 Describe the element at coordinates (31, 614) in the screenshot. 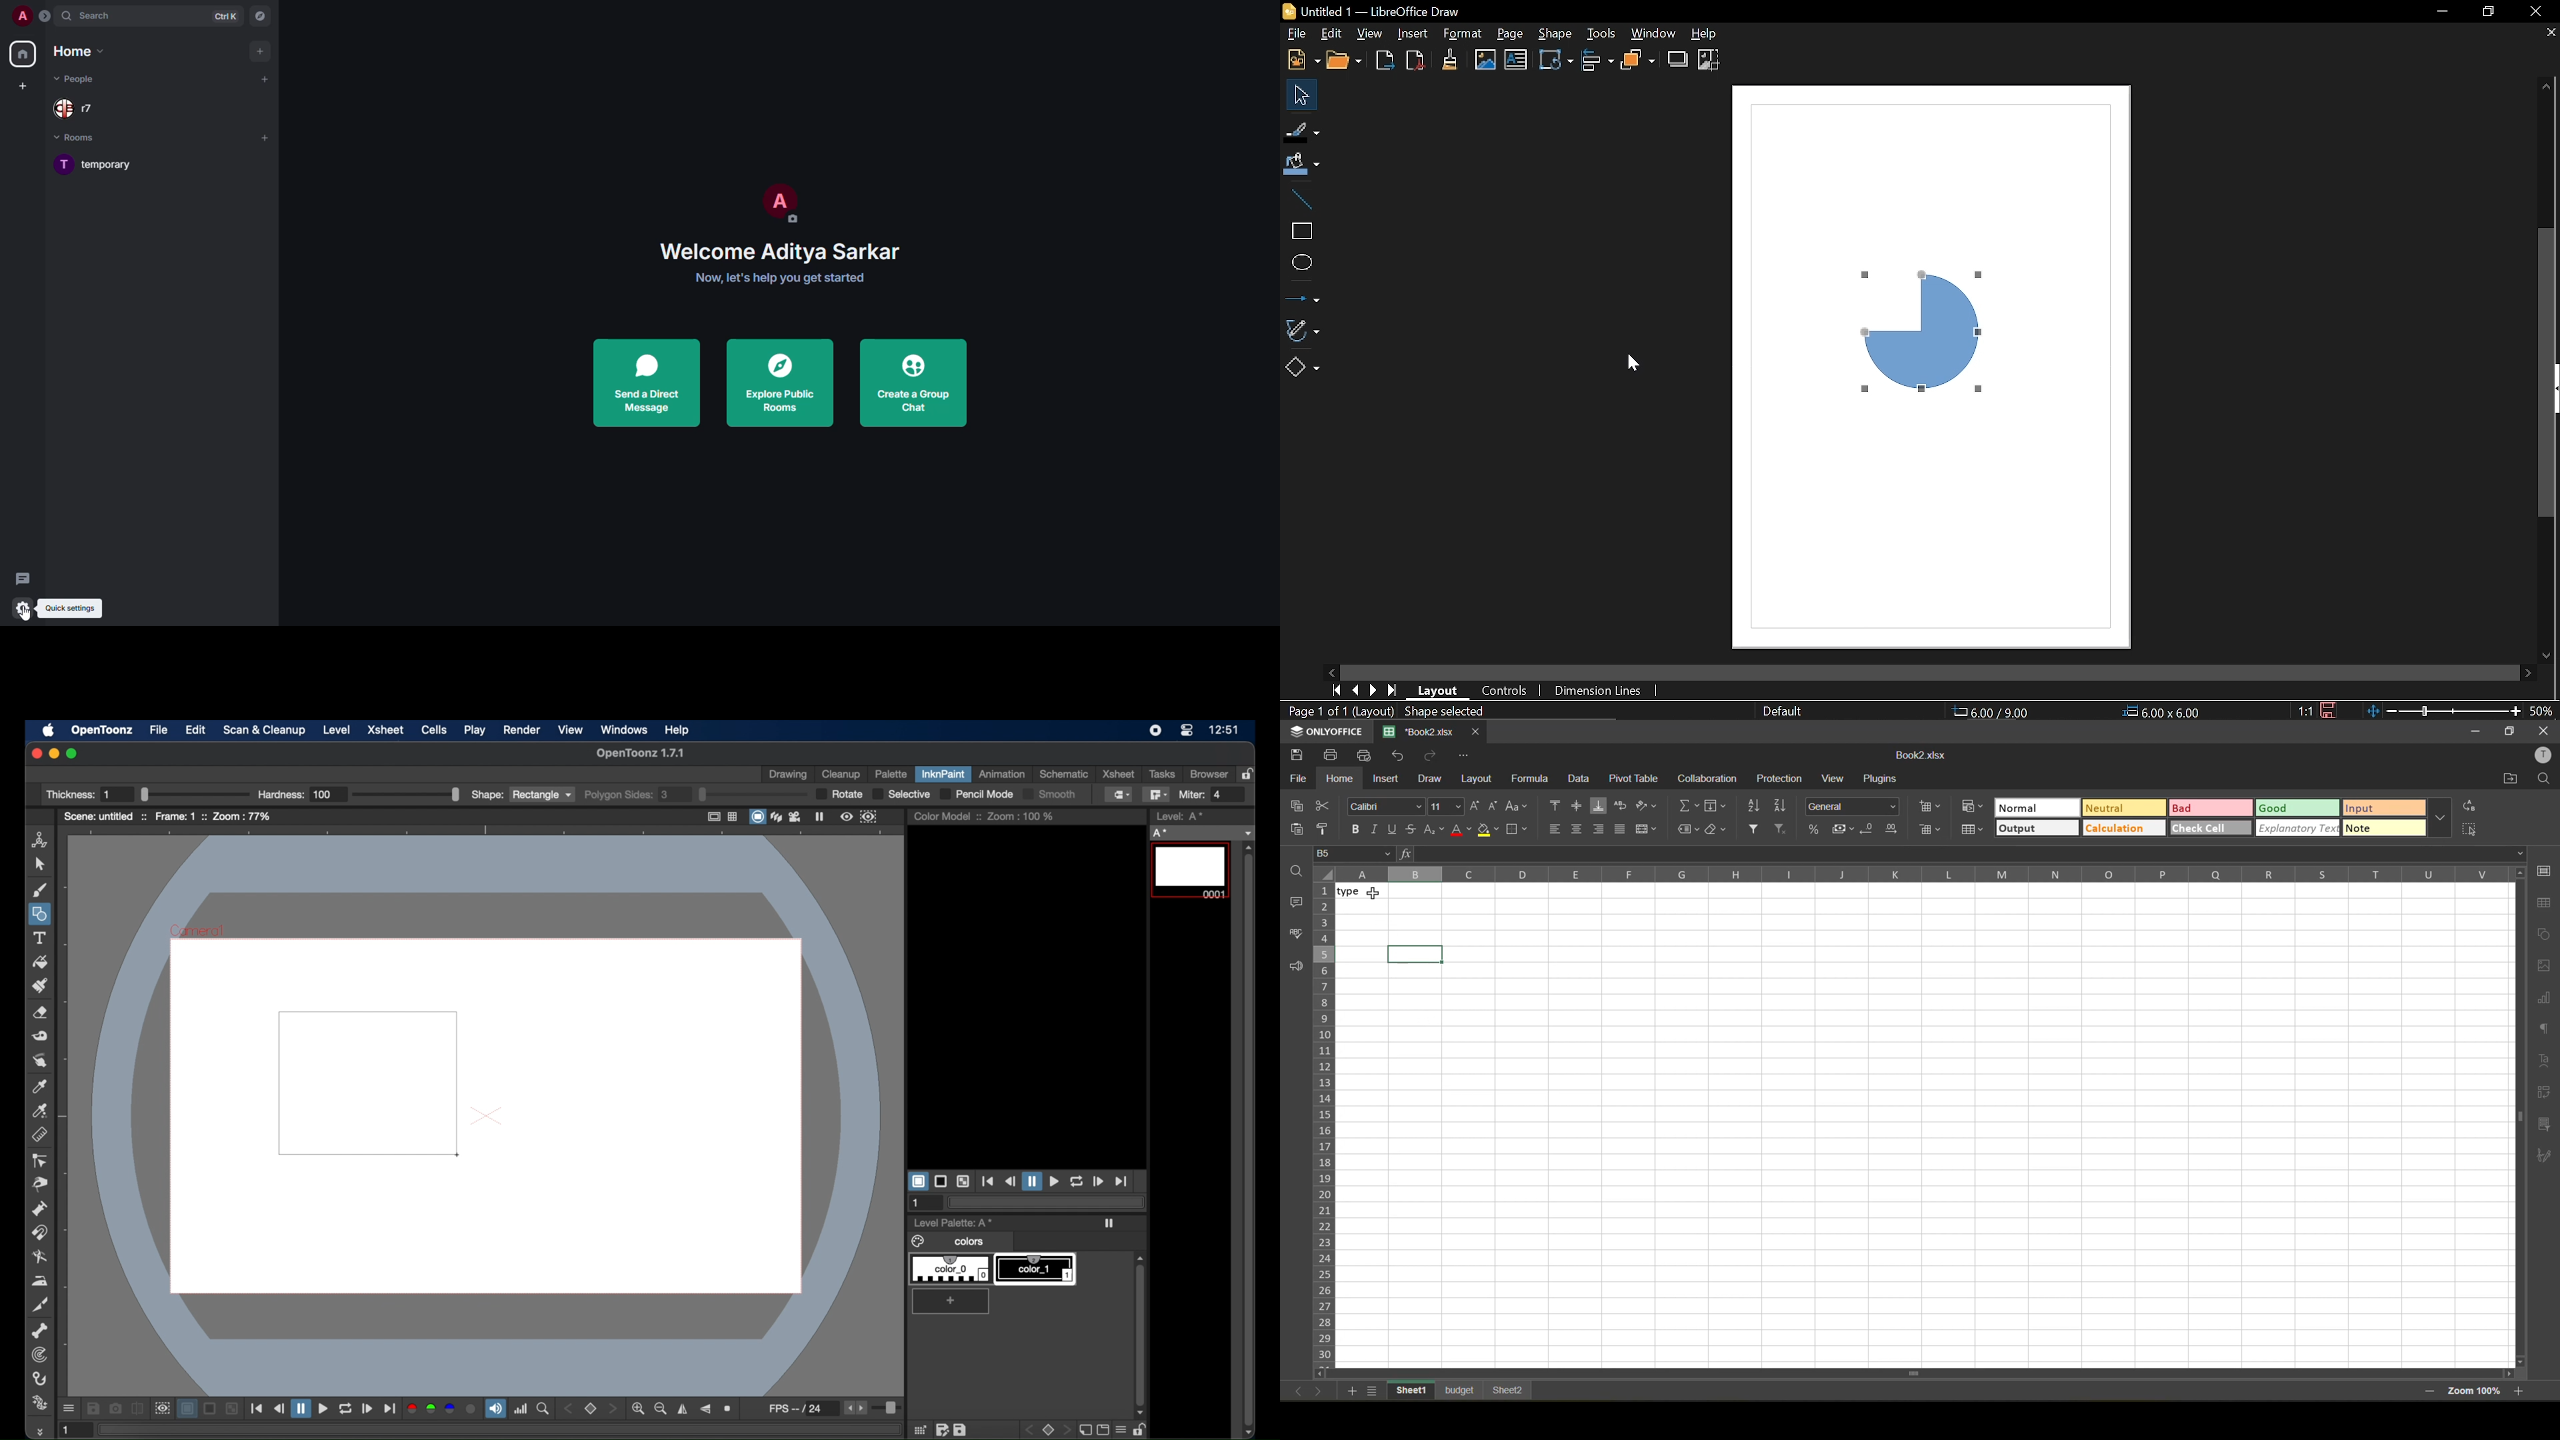

I see `cursor` at that location.